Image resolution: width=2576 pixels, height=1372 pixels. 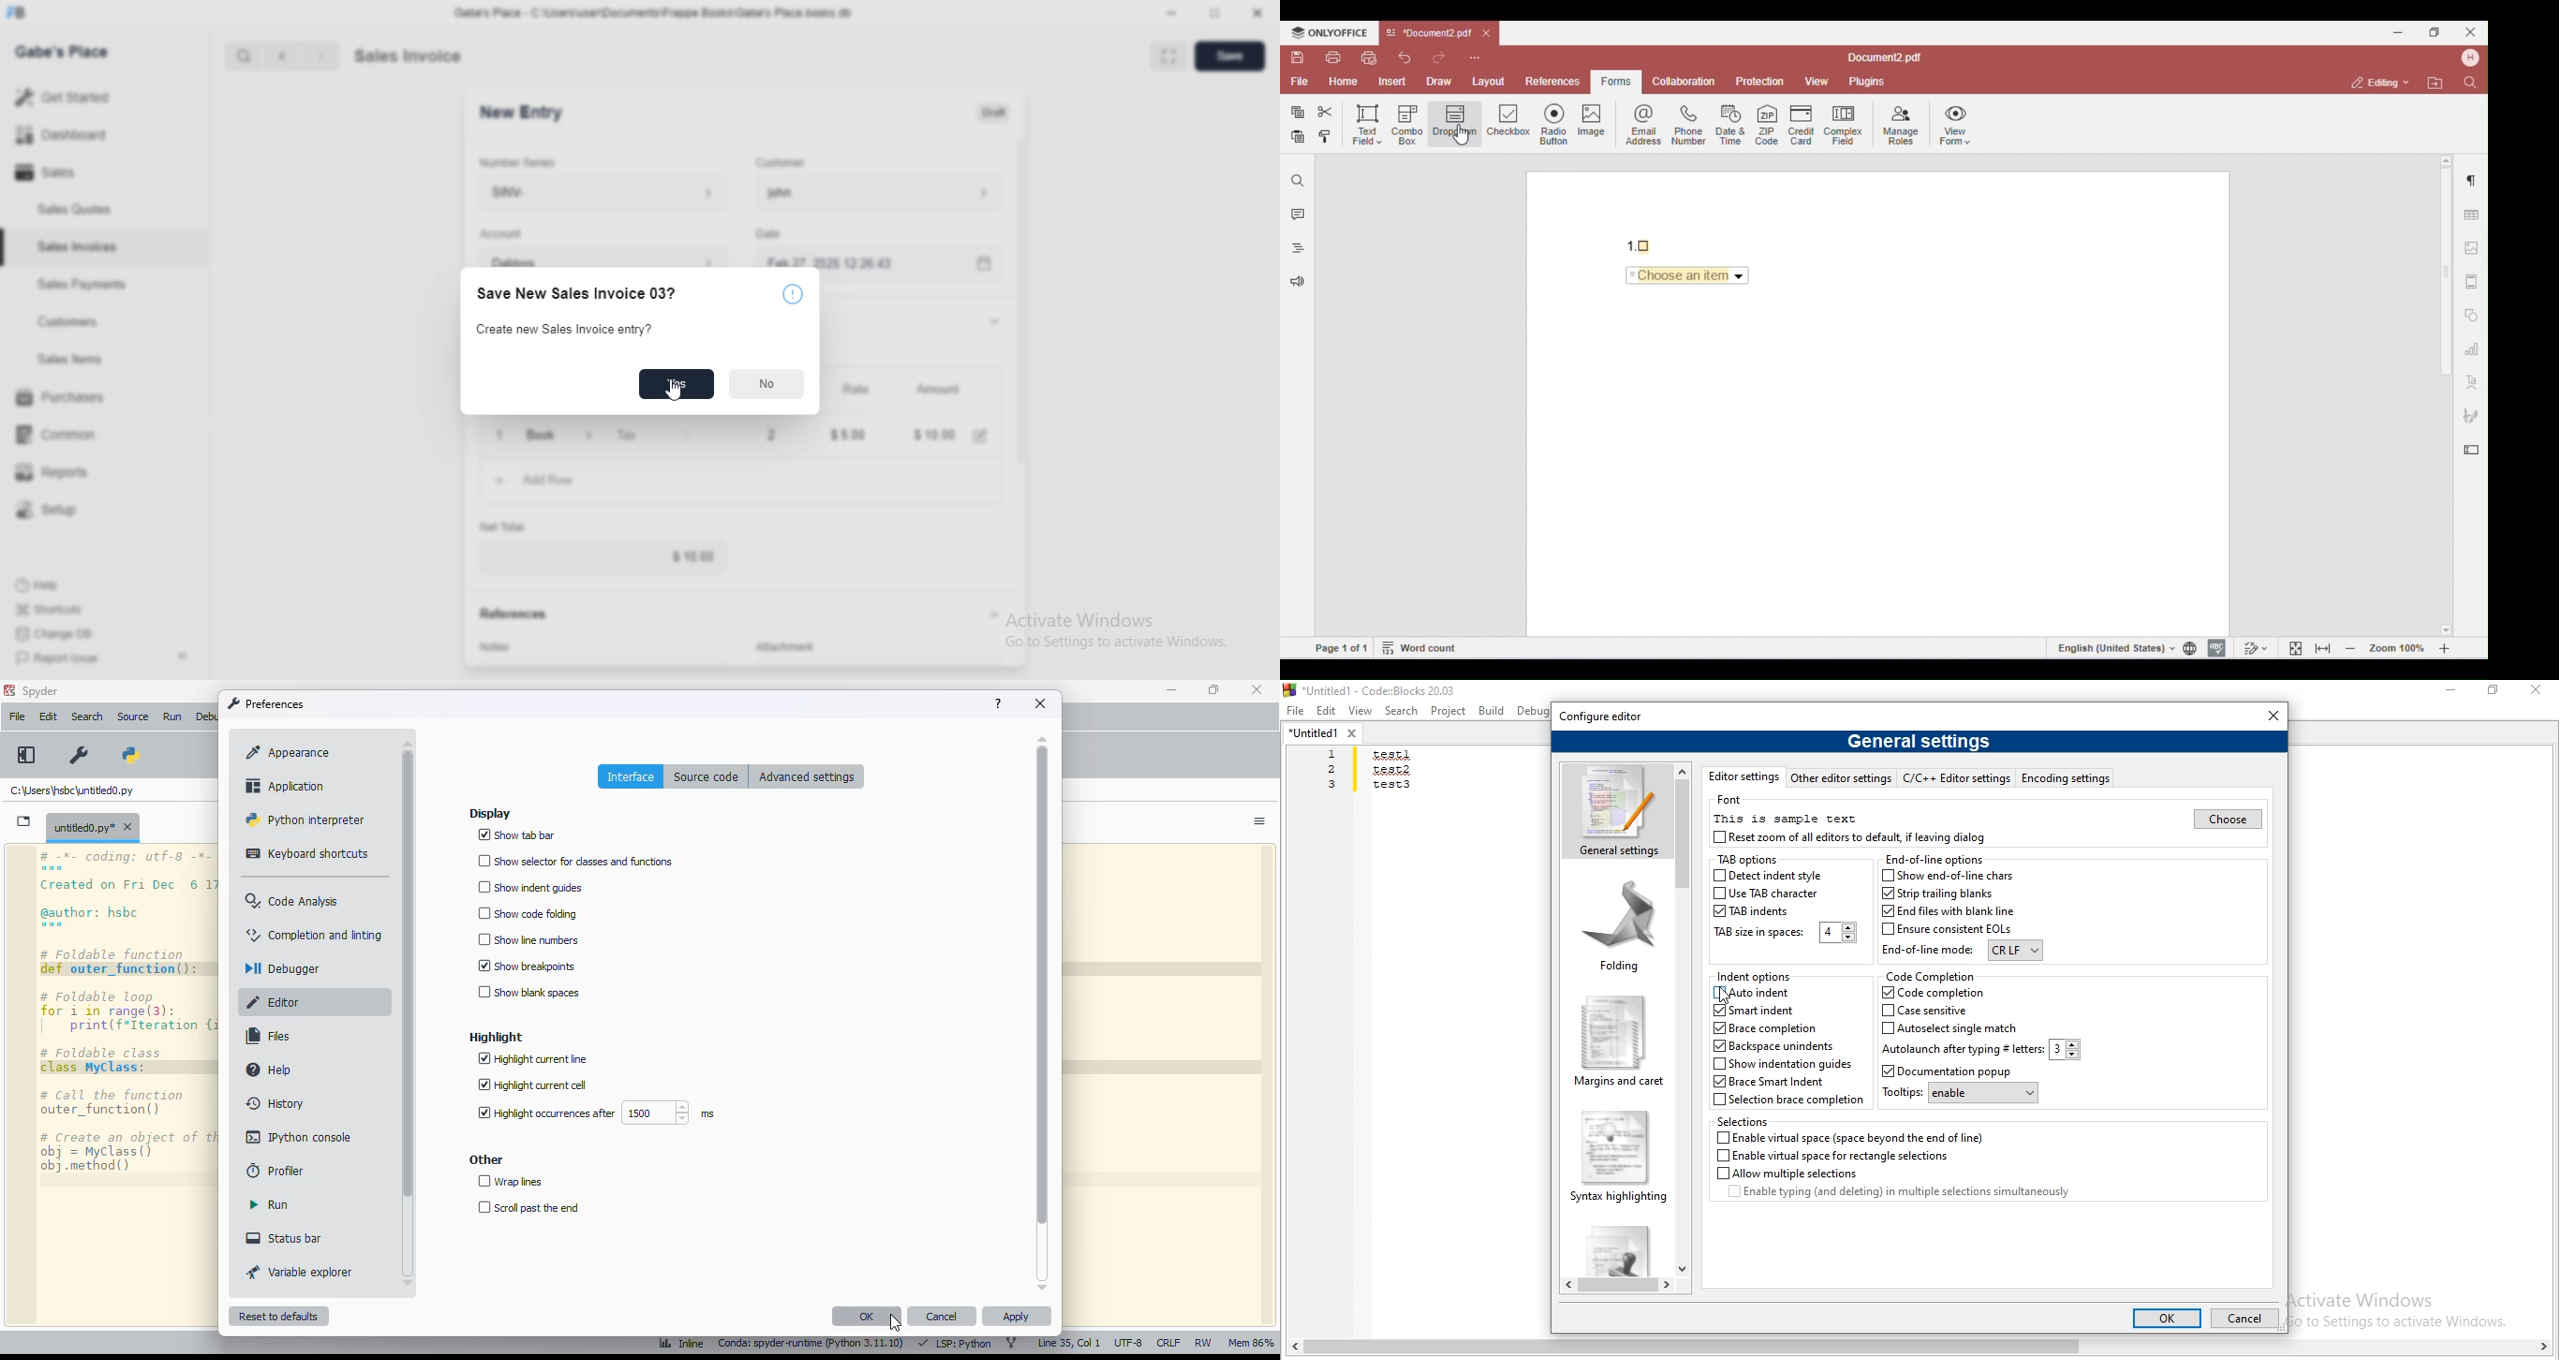 What do you see at coordinates (577, 860) in the screenshot?
I see `show selector for classes and functions` at bounding box center [577, 860].